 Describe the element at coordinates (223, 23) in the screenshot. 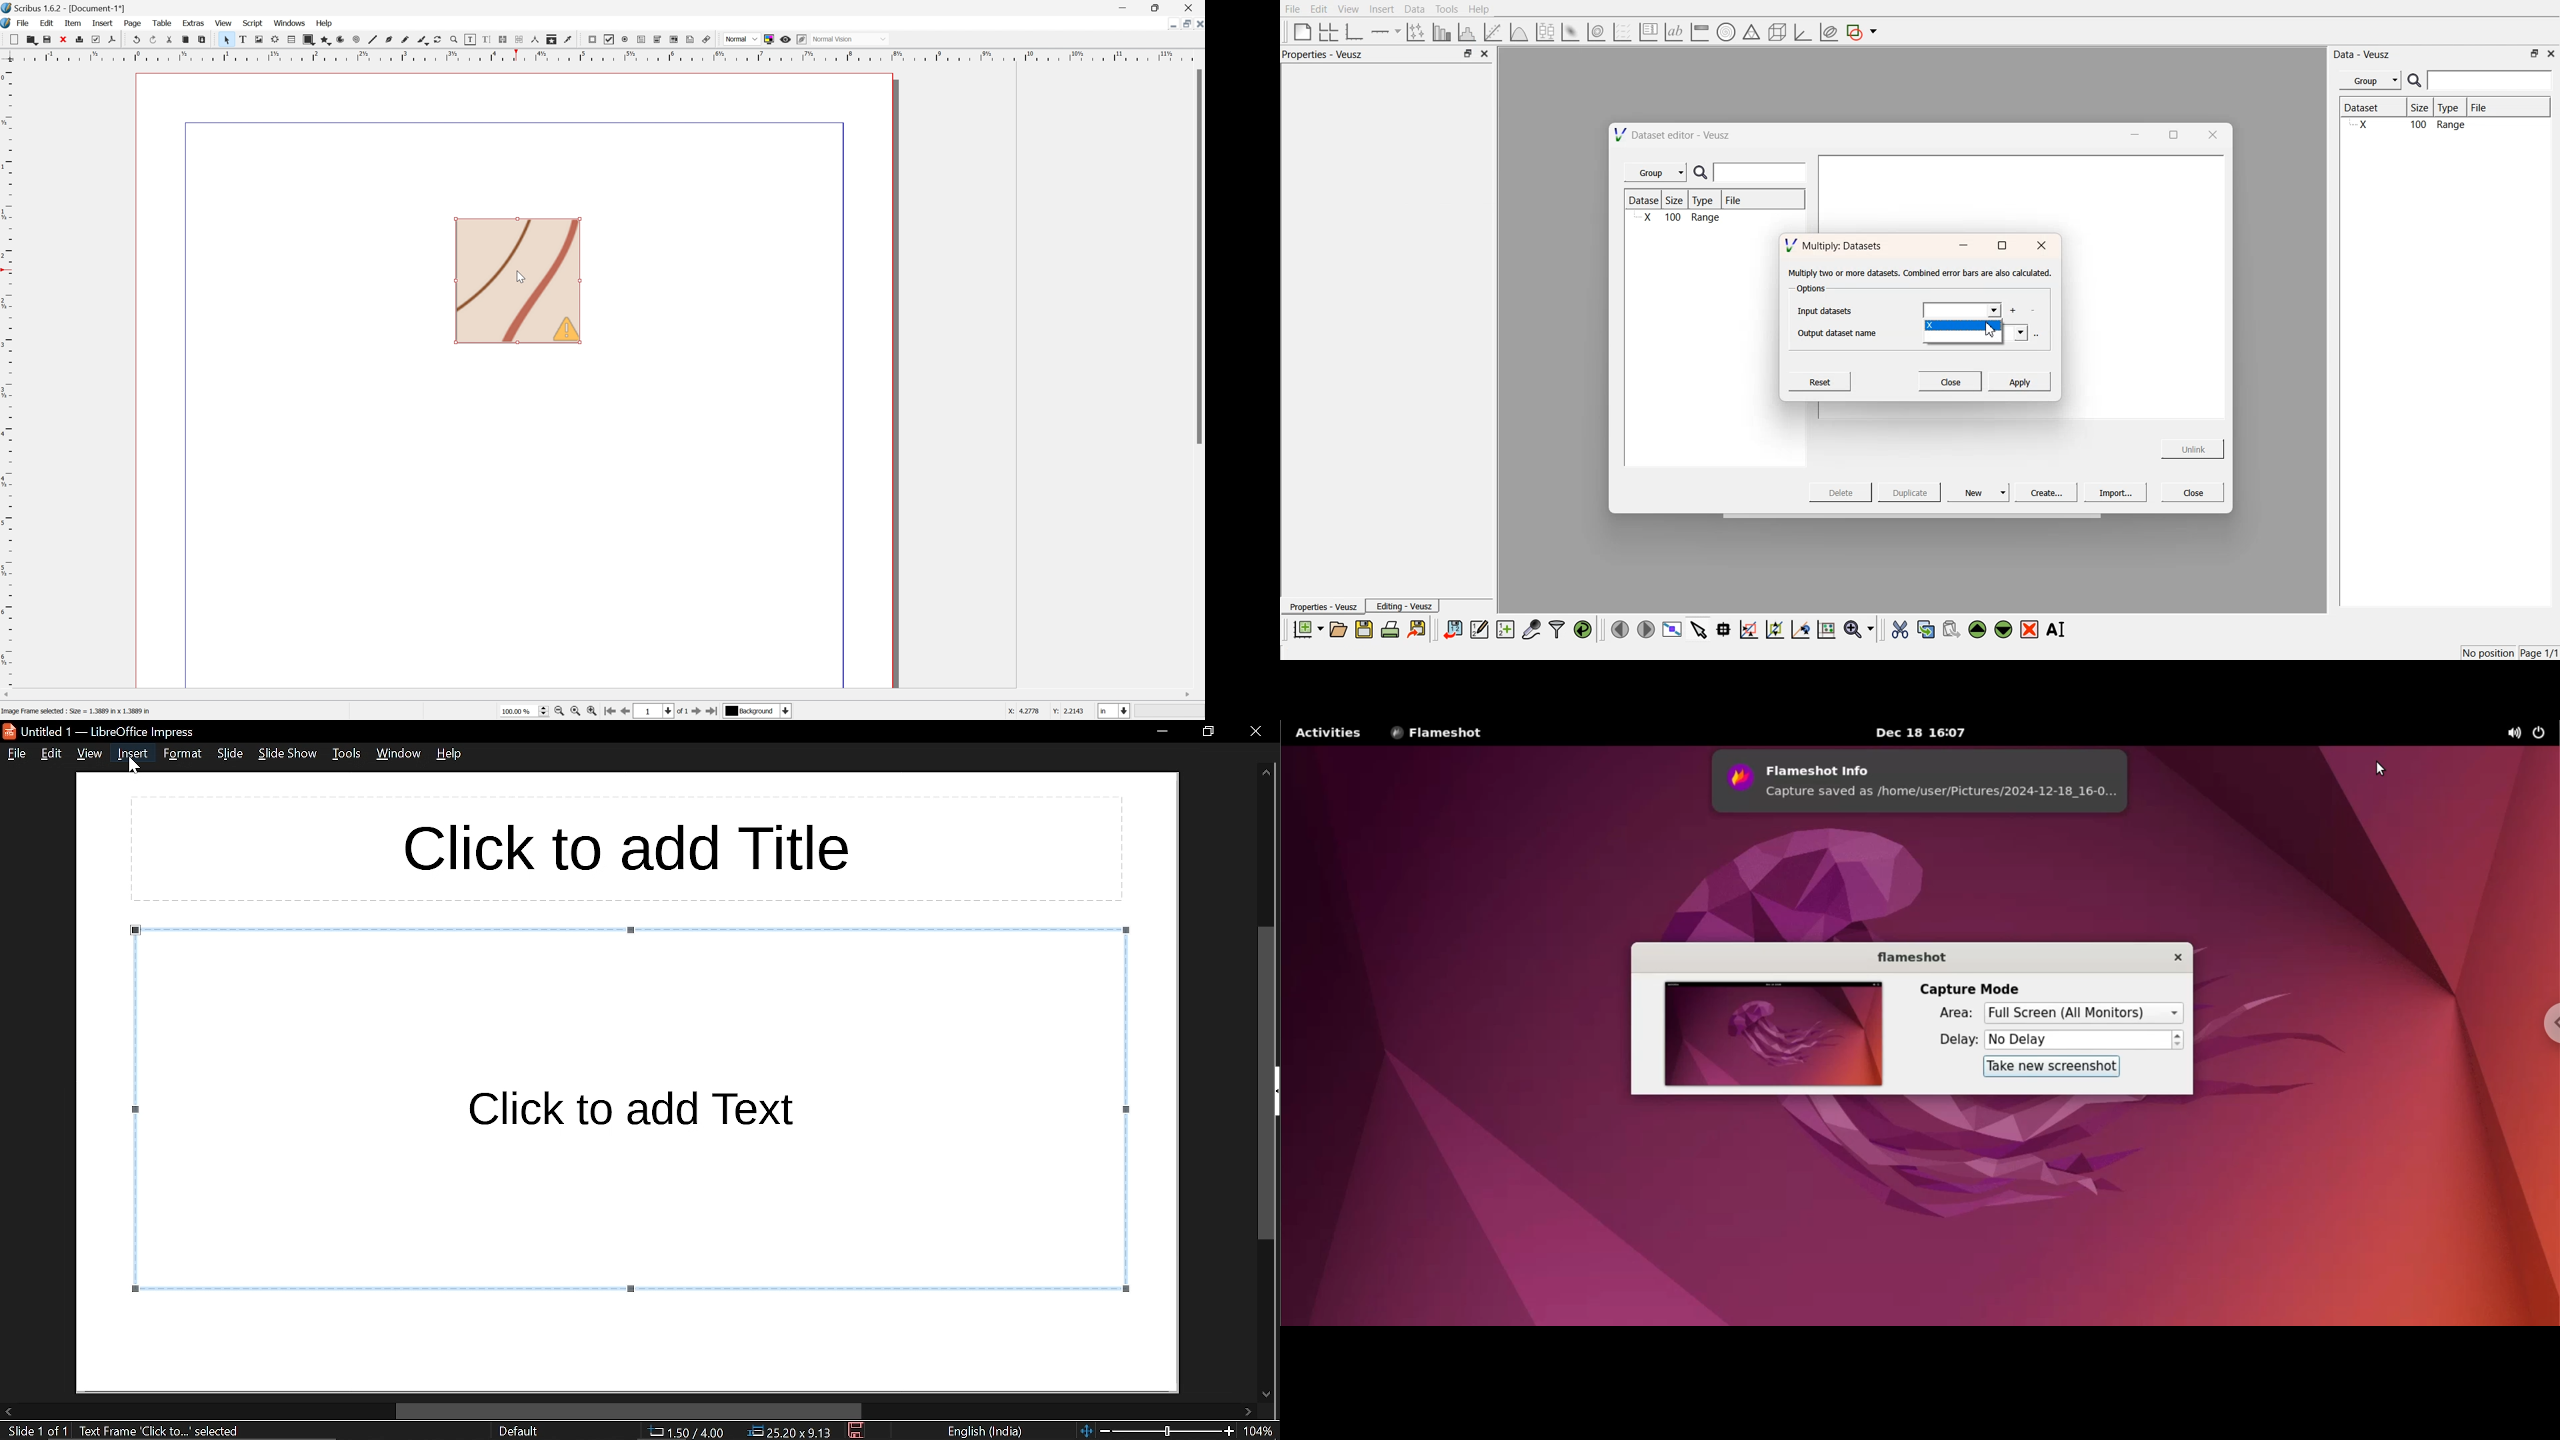

I see `View` at that location.